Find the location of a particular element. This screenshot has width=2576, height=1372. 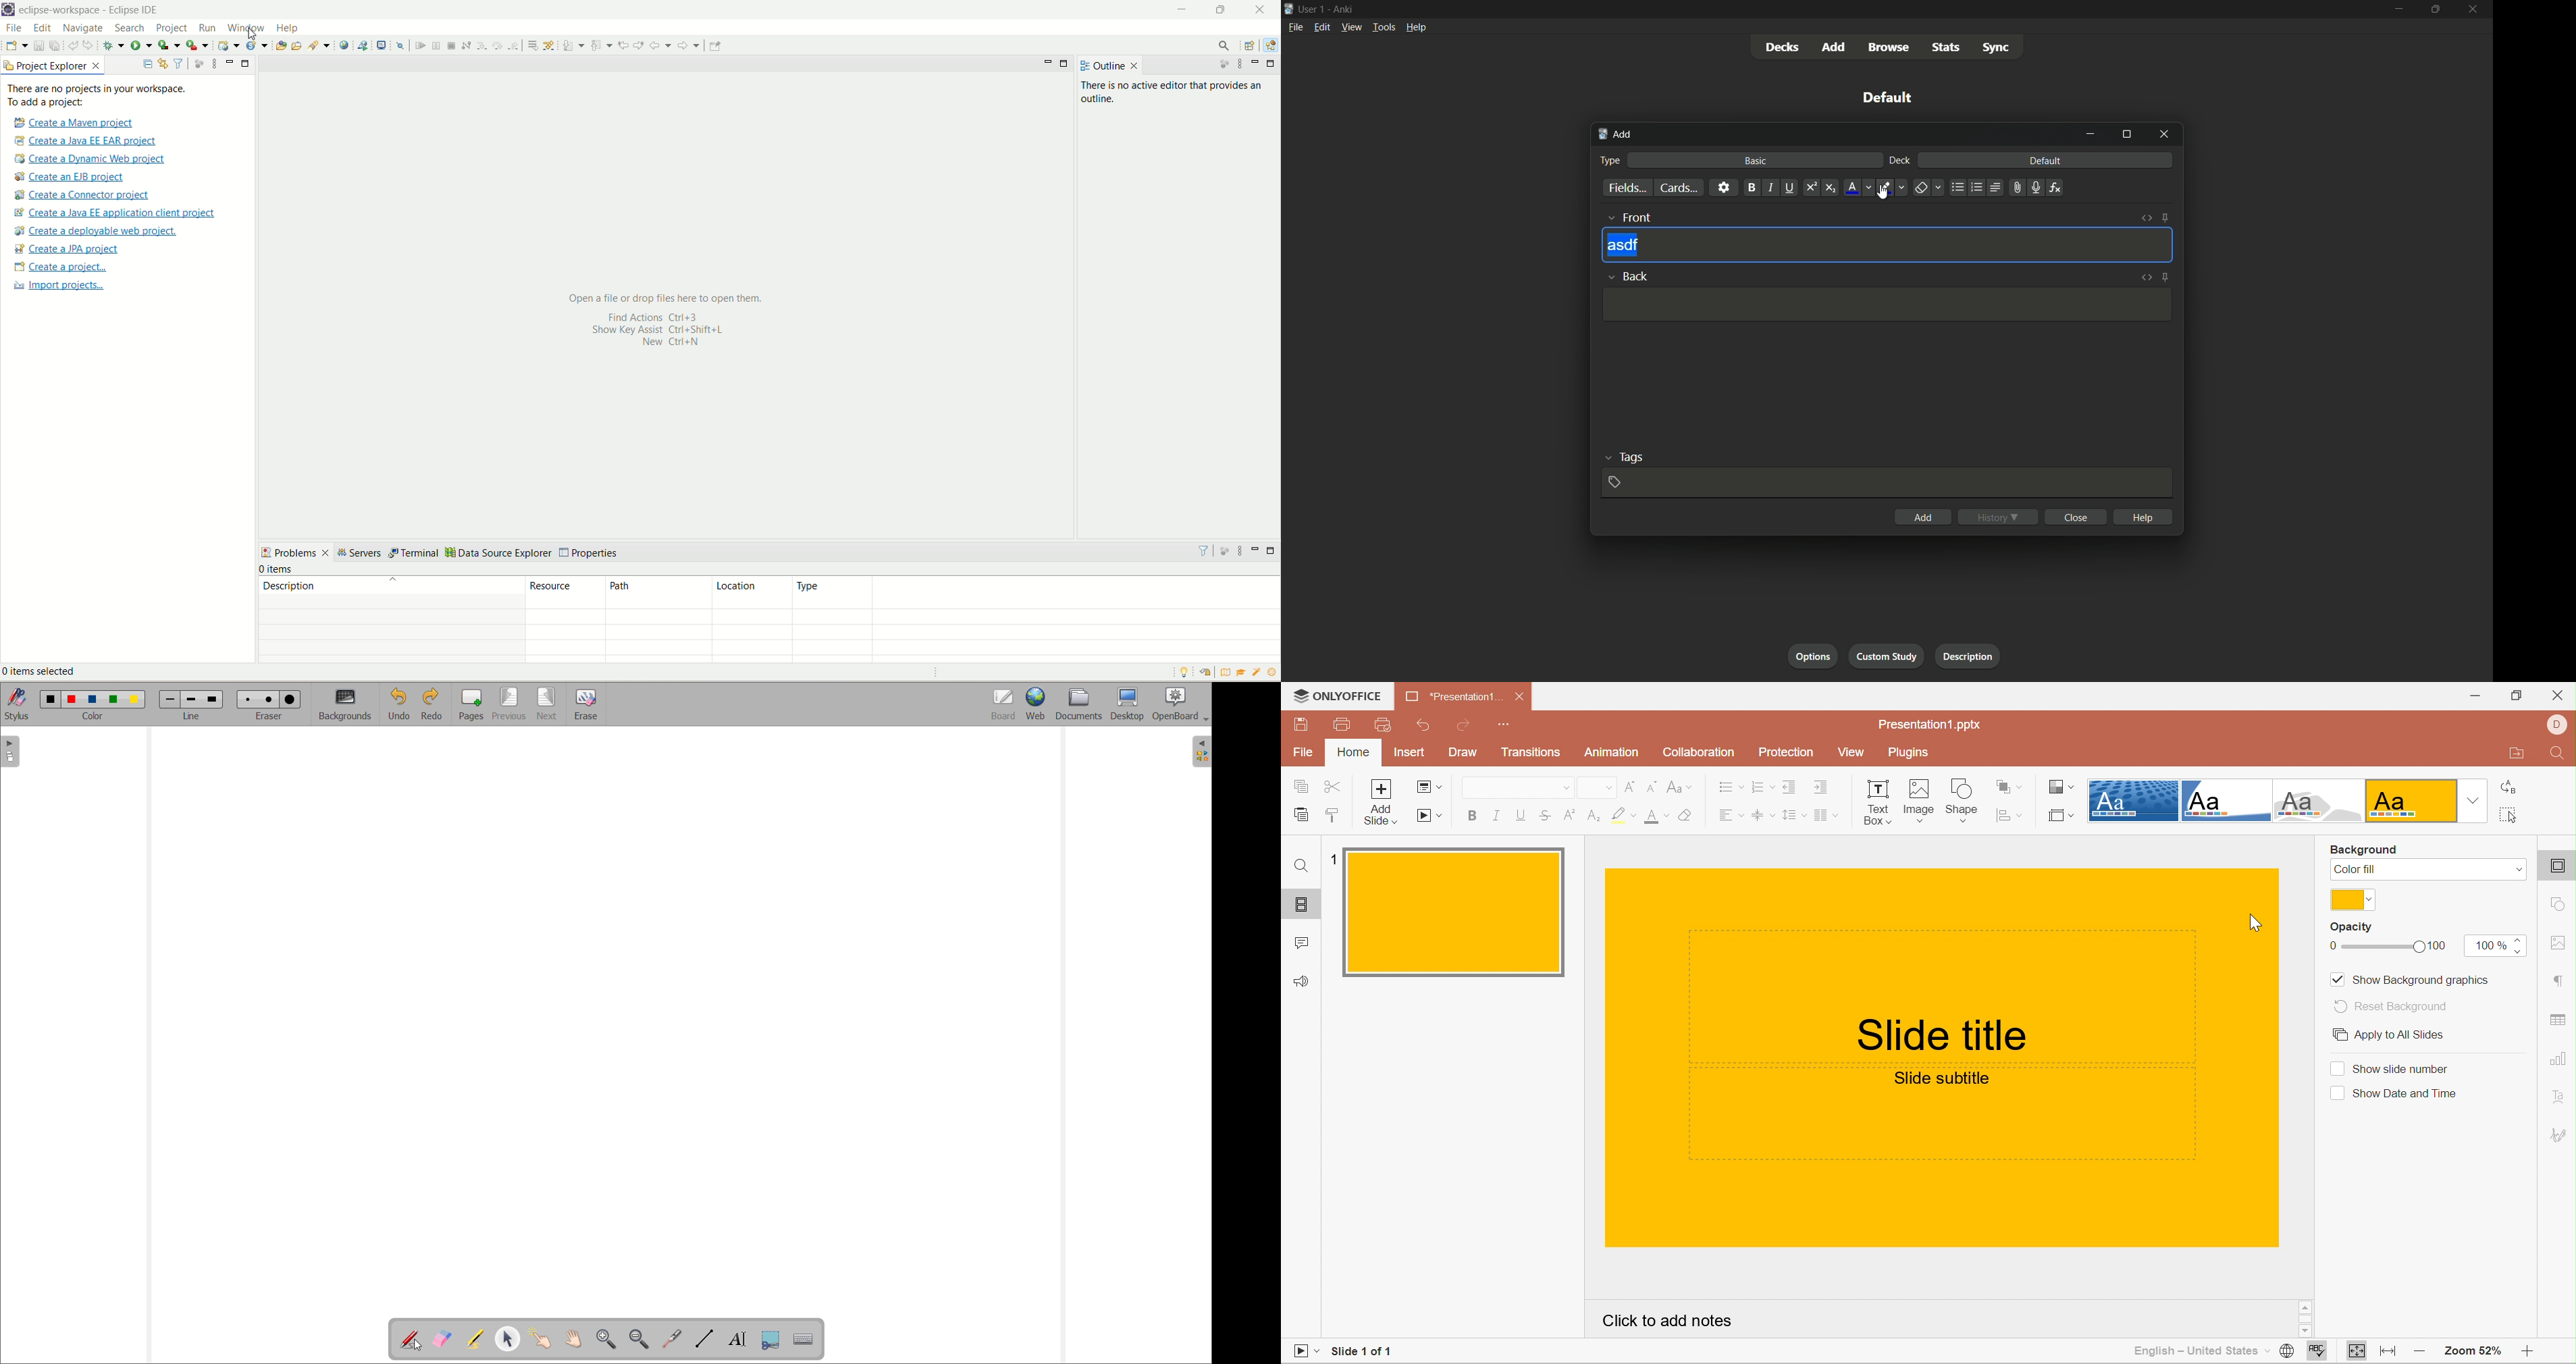

Close is located at coordinates (1521, 697).